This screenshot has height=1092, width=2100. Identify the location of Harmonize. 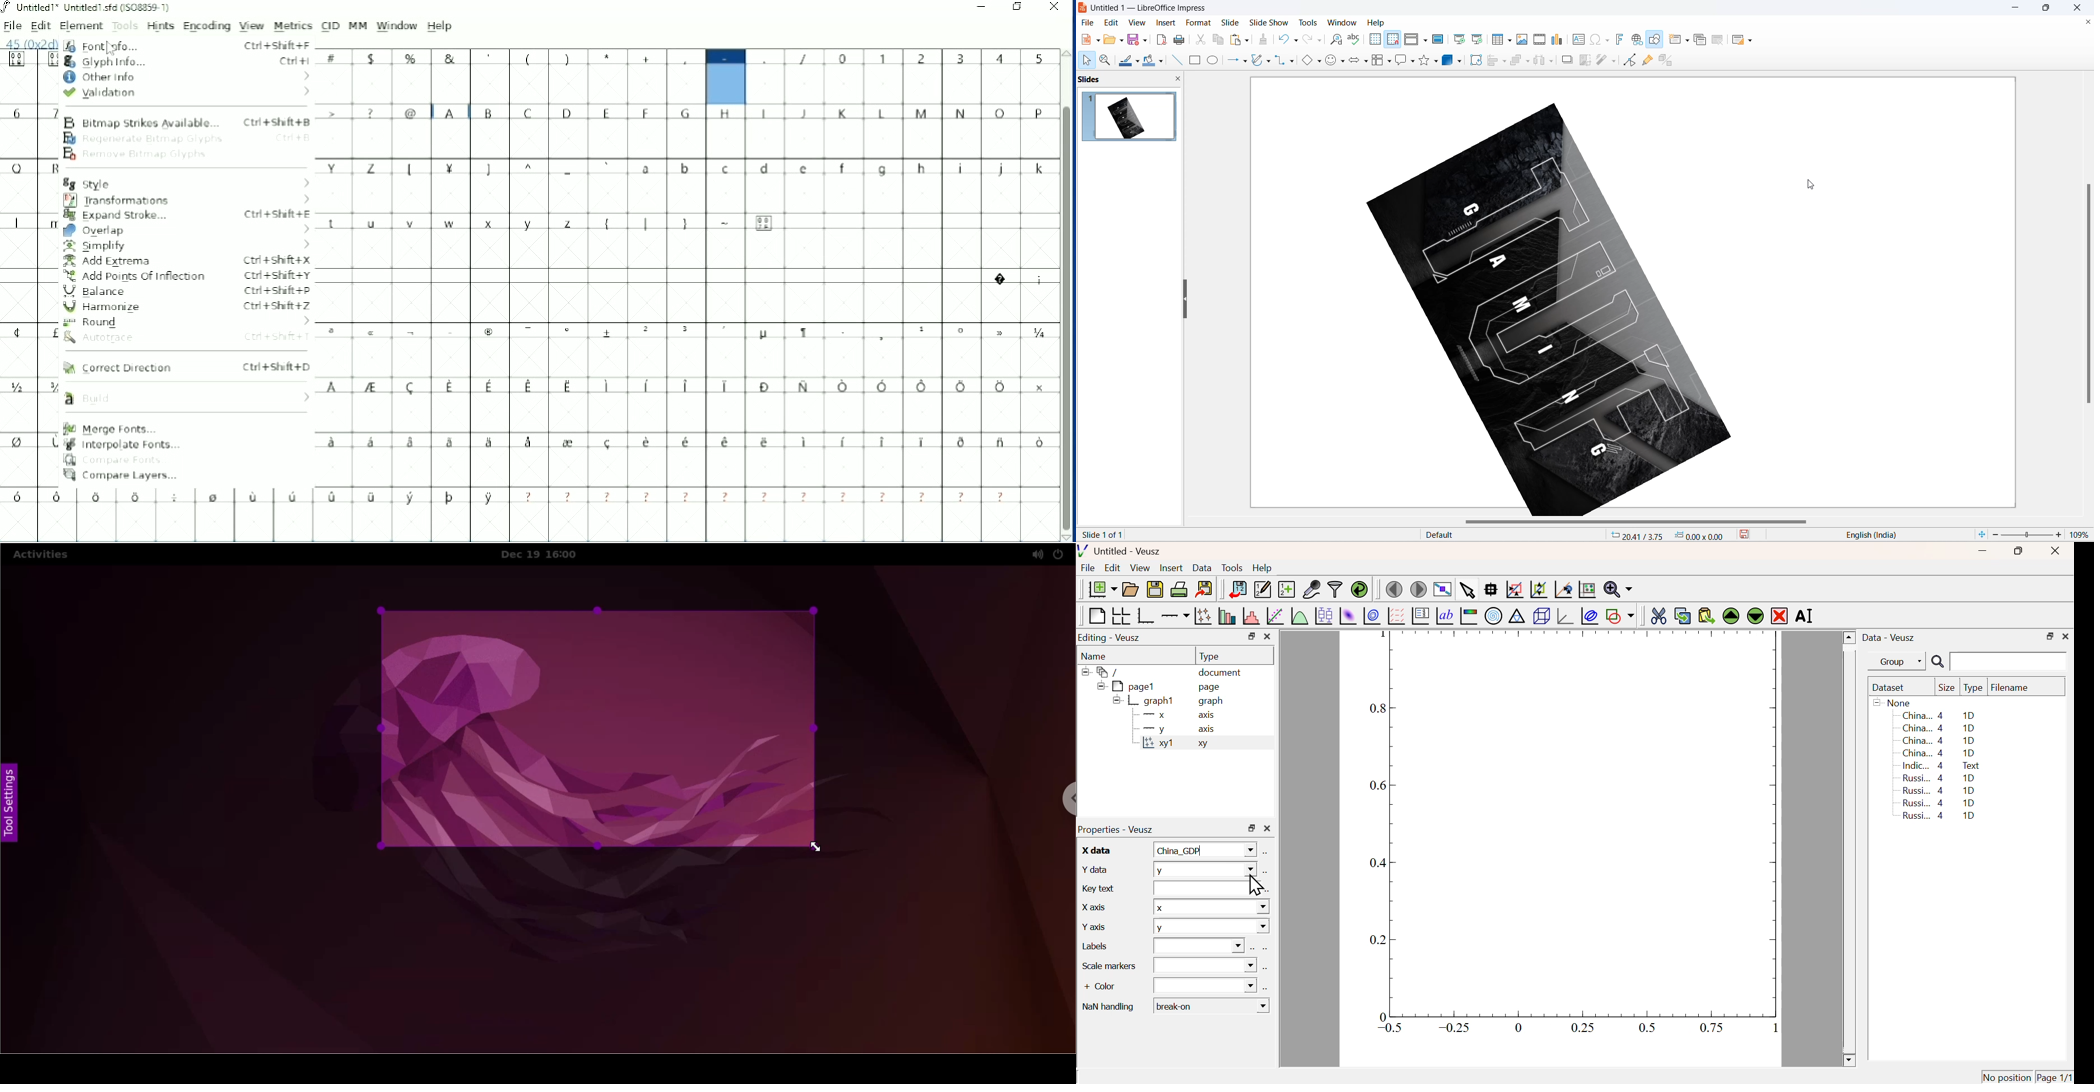
(187, 307).